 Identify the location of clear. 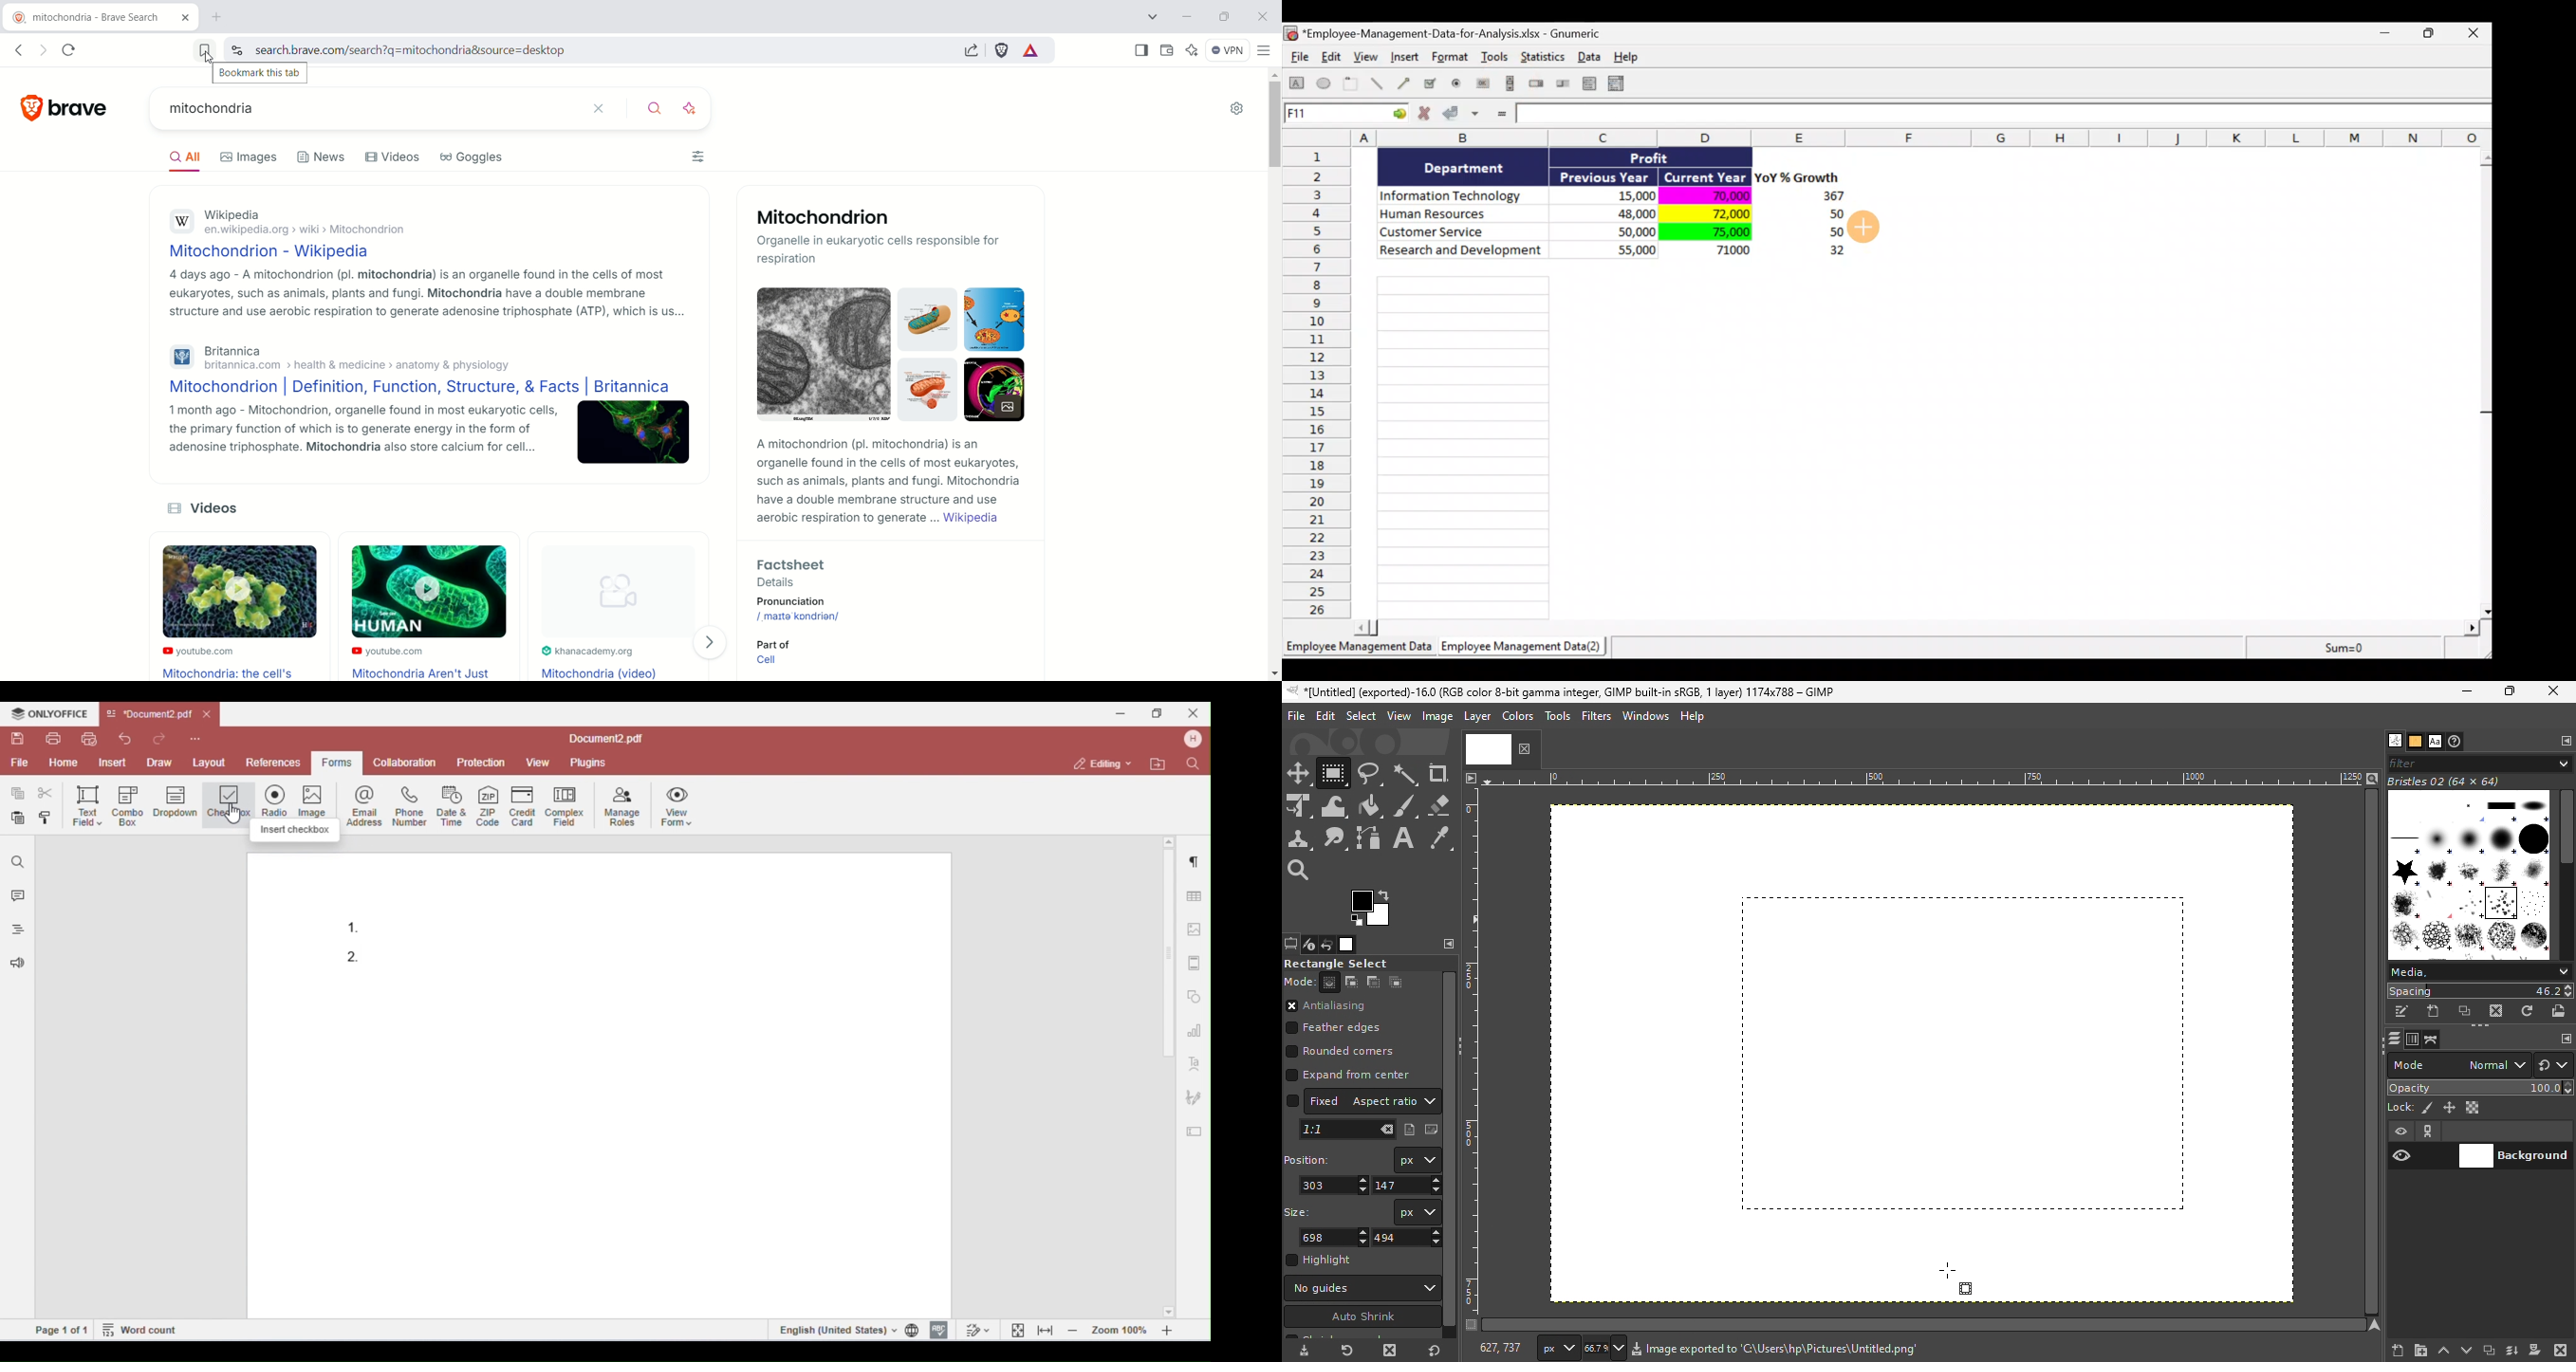
(1385, 1130).